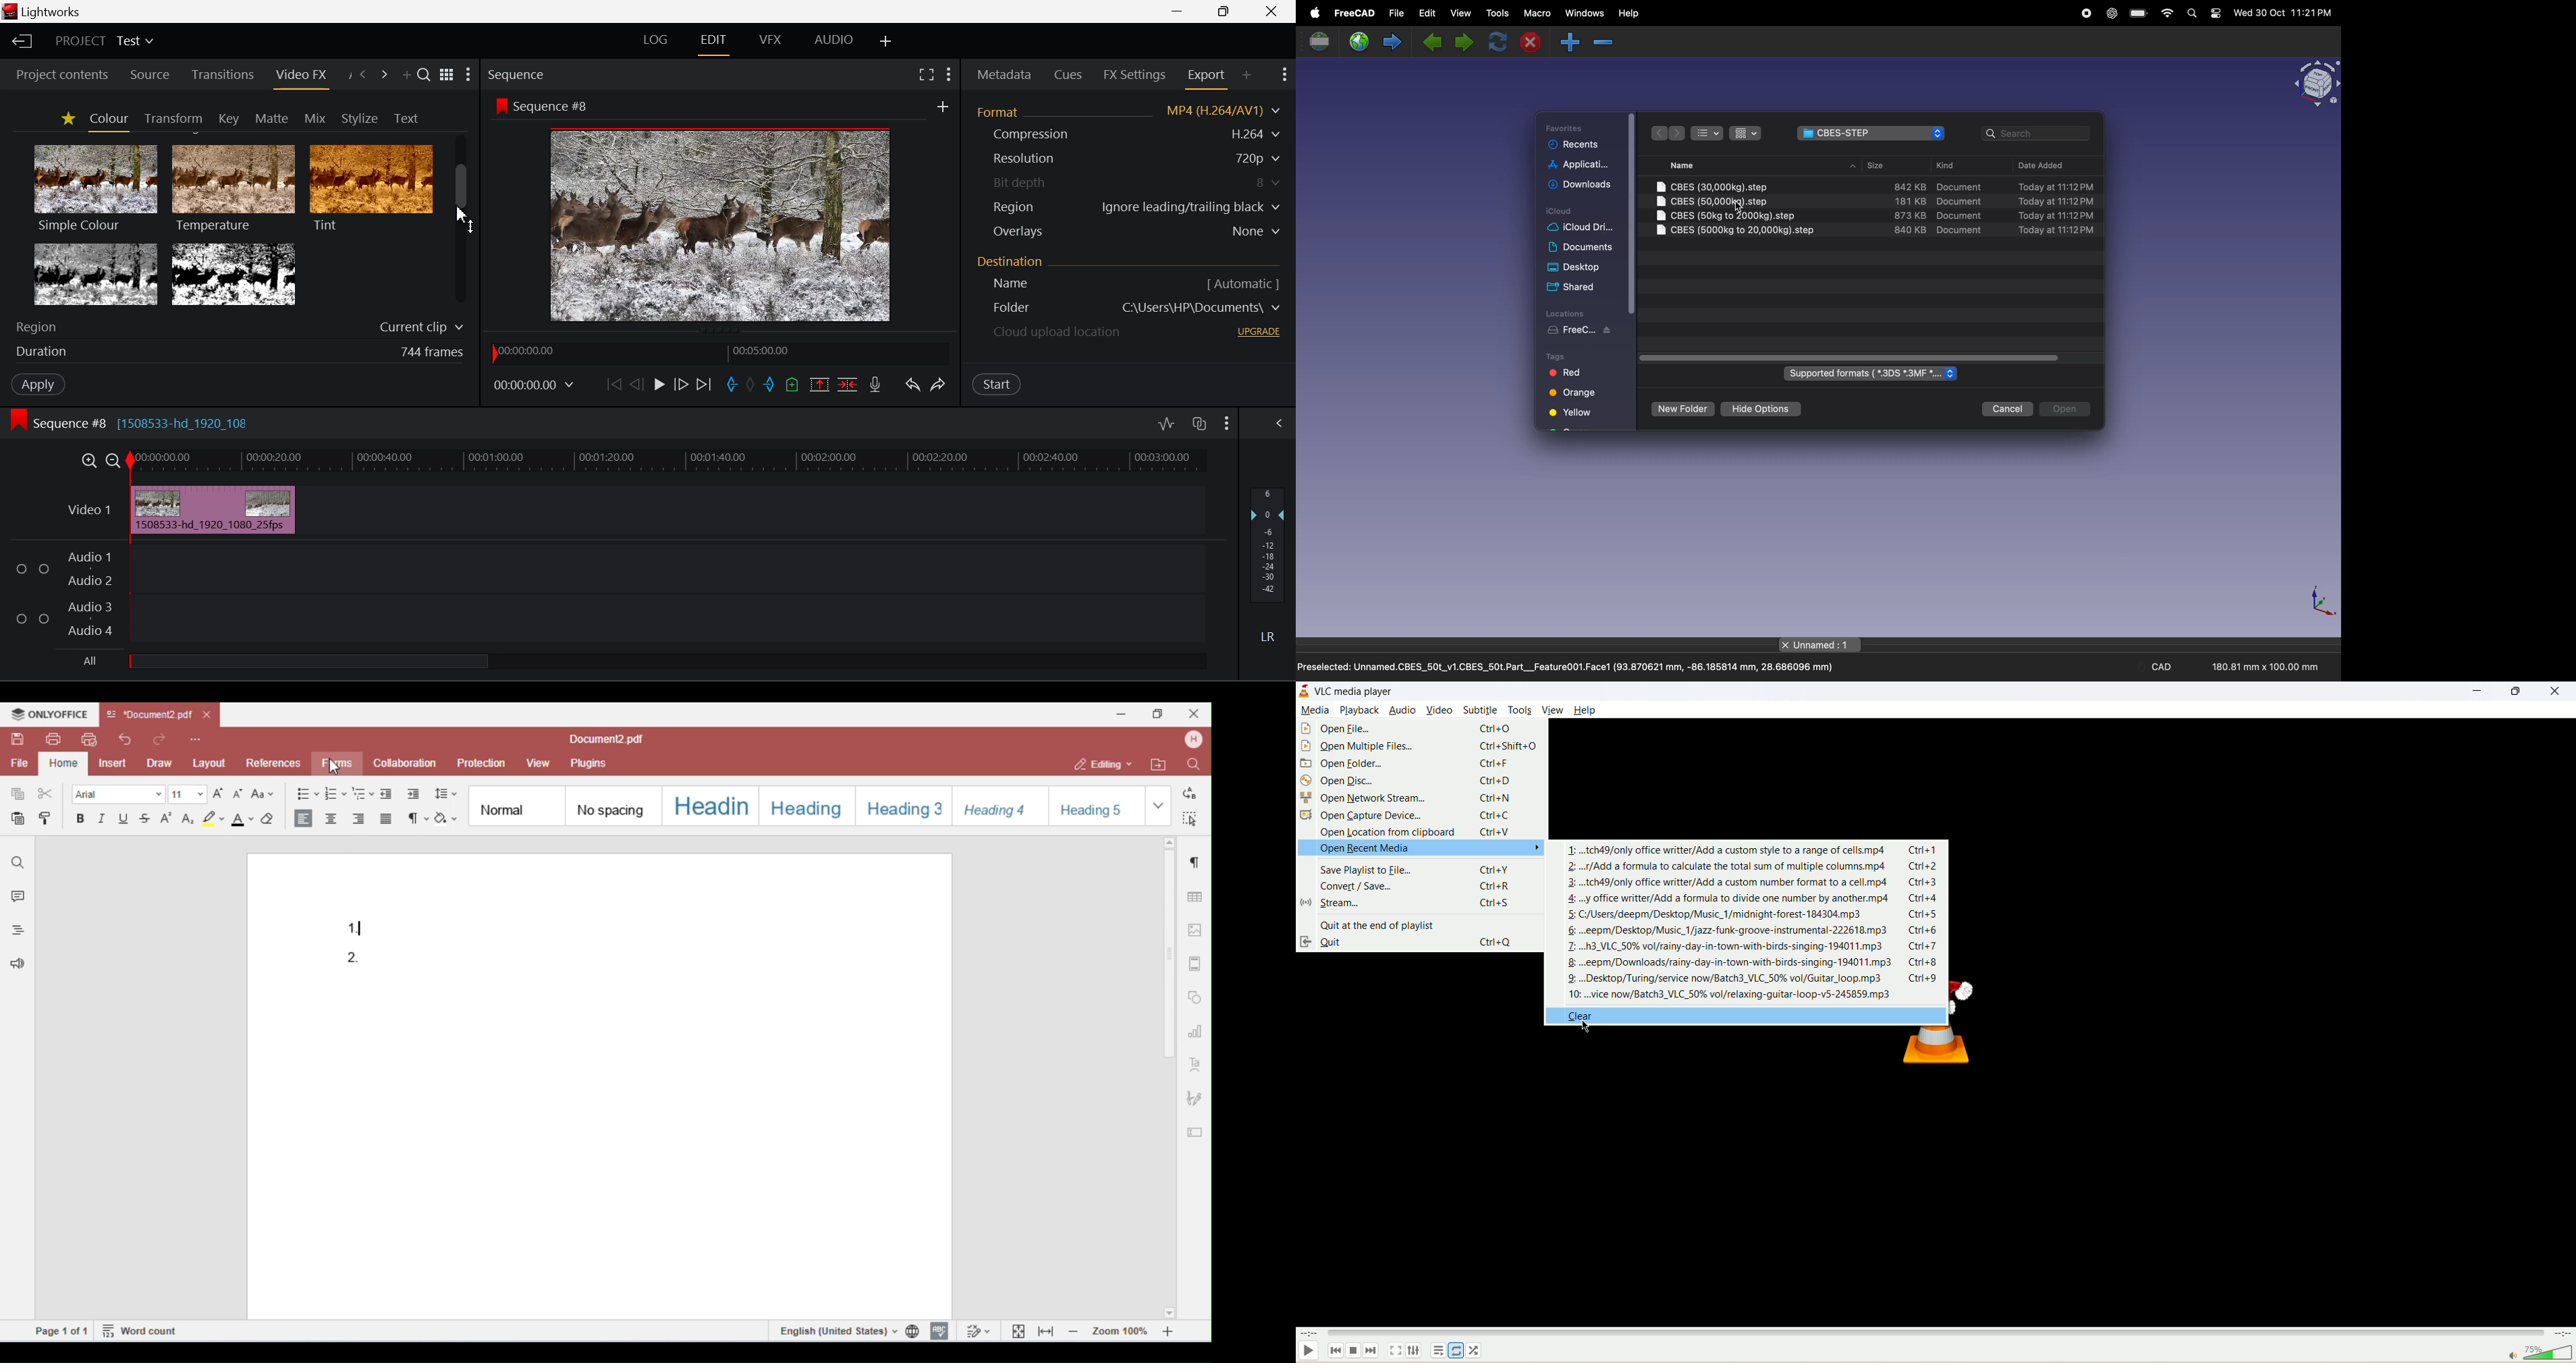 Image resolution: width=2576 pixels, height=1372 pixels. I want to click on Mark In, so click(730, 385).